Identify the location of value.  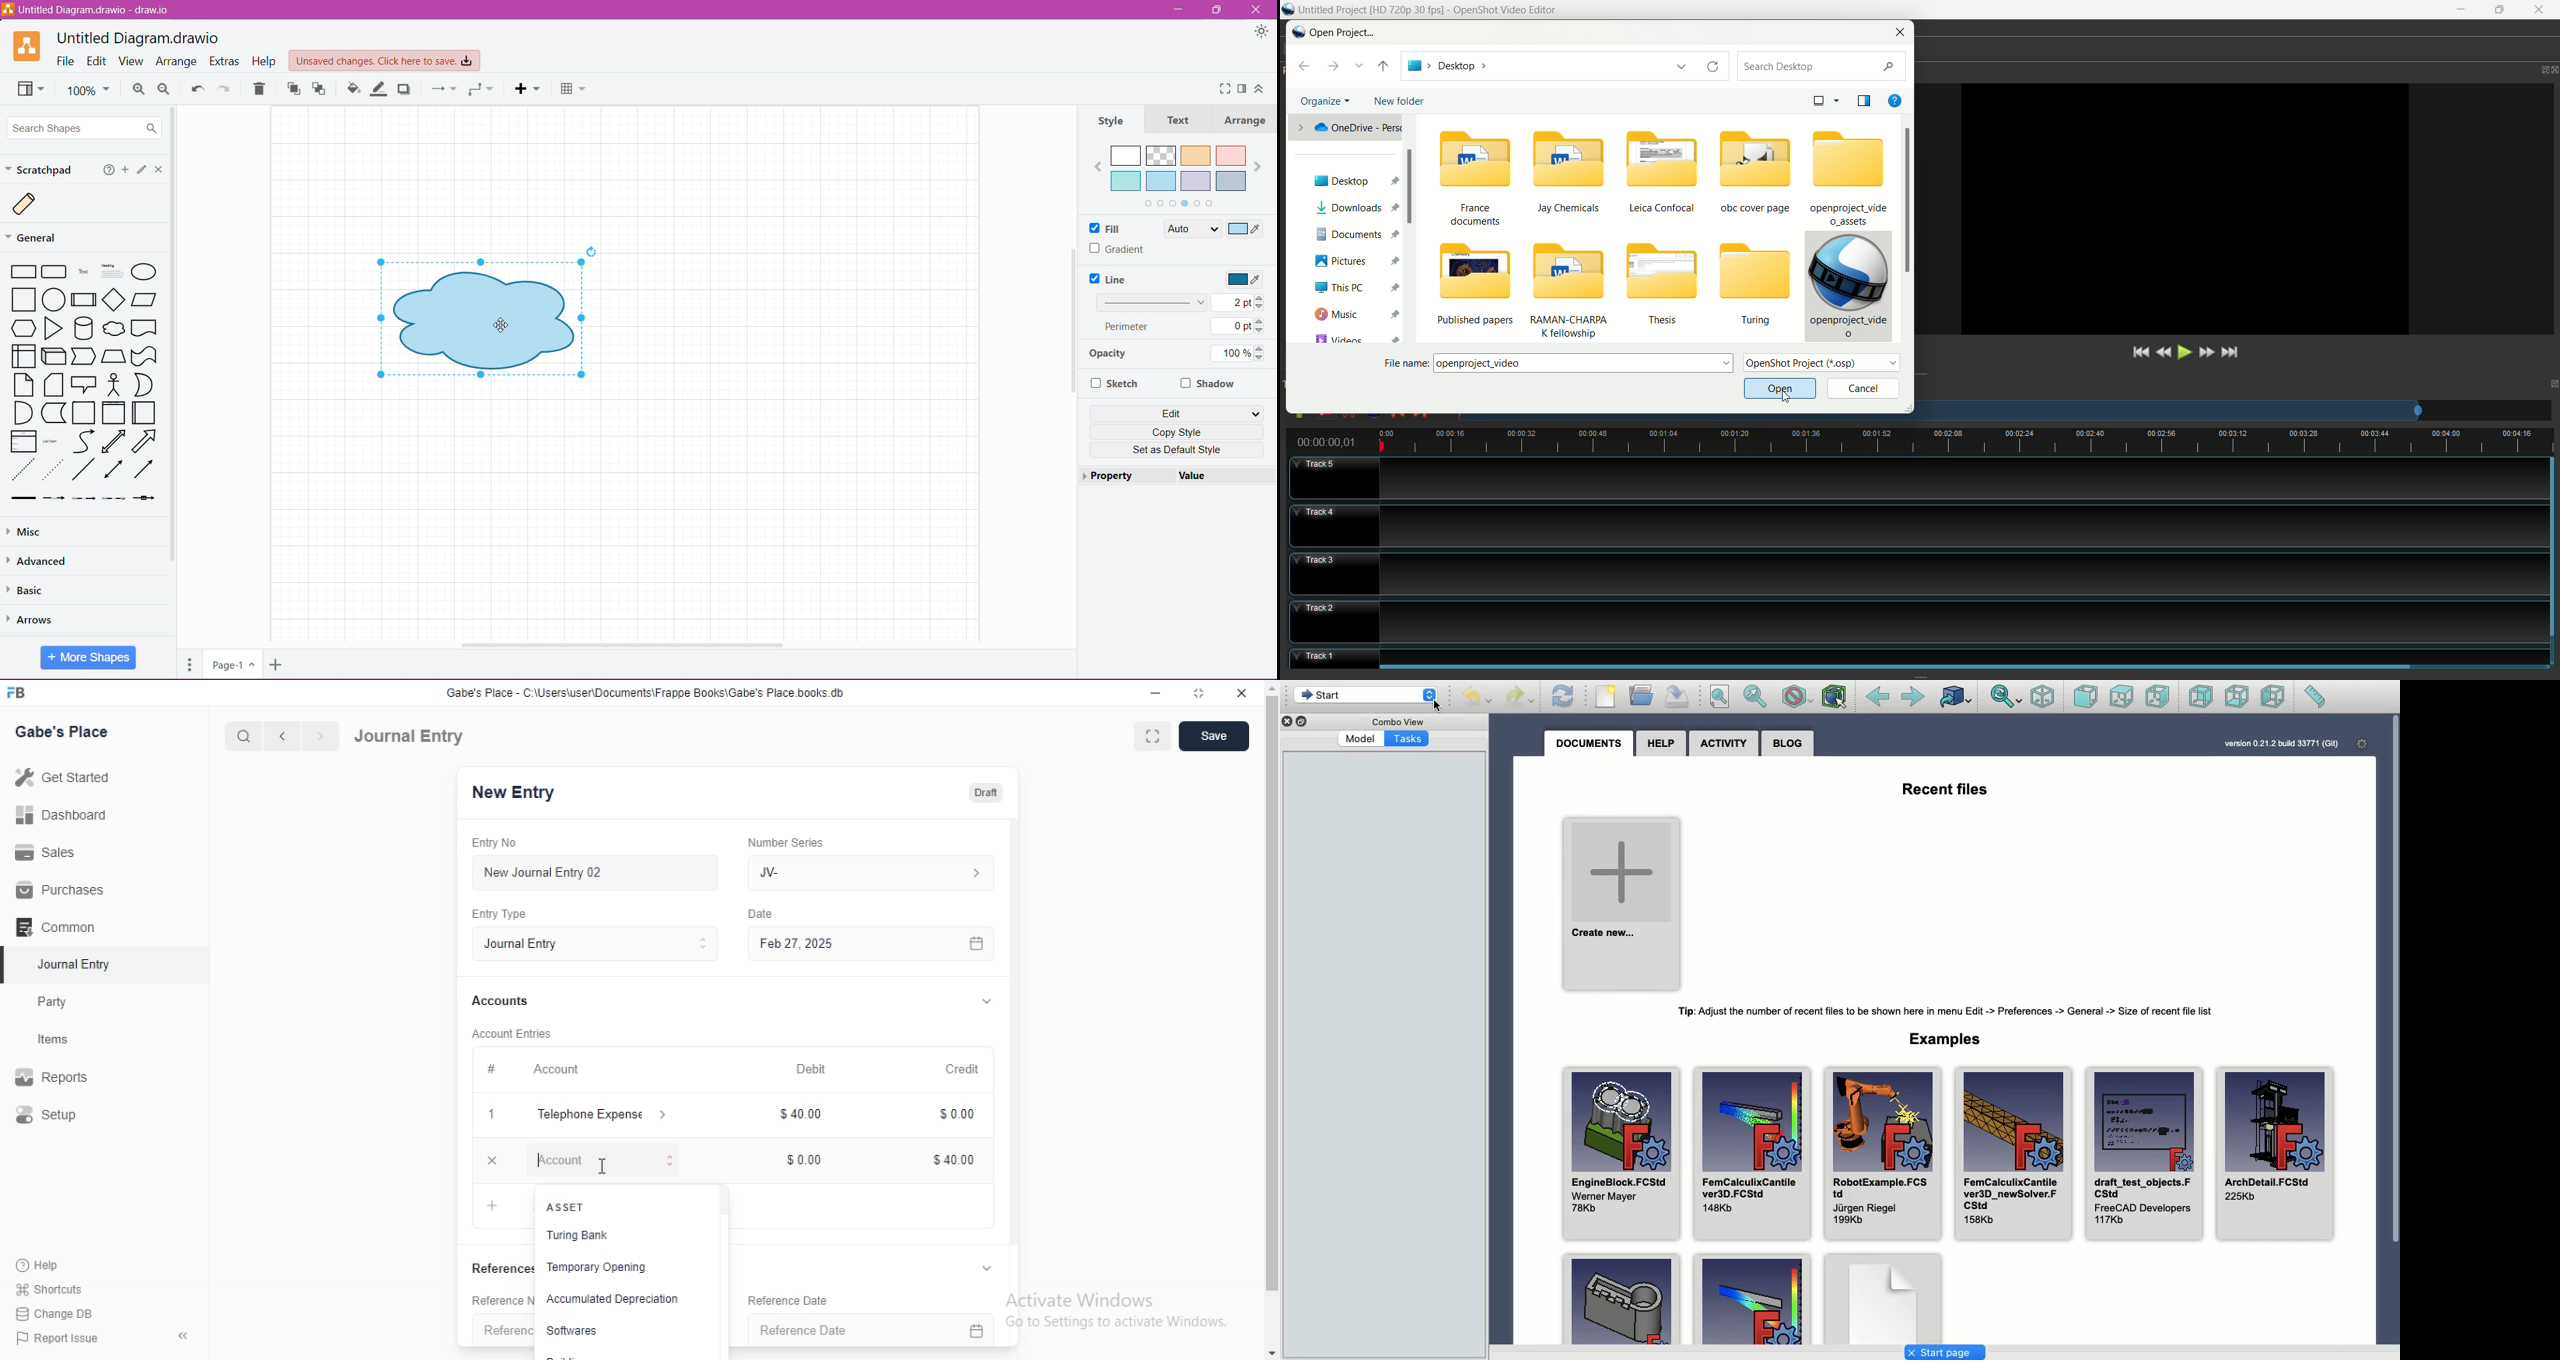
(1224, 475).